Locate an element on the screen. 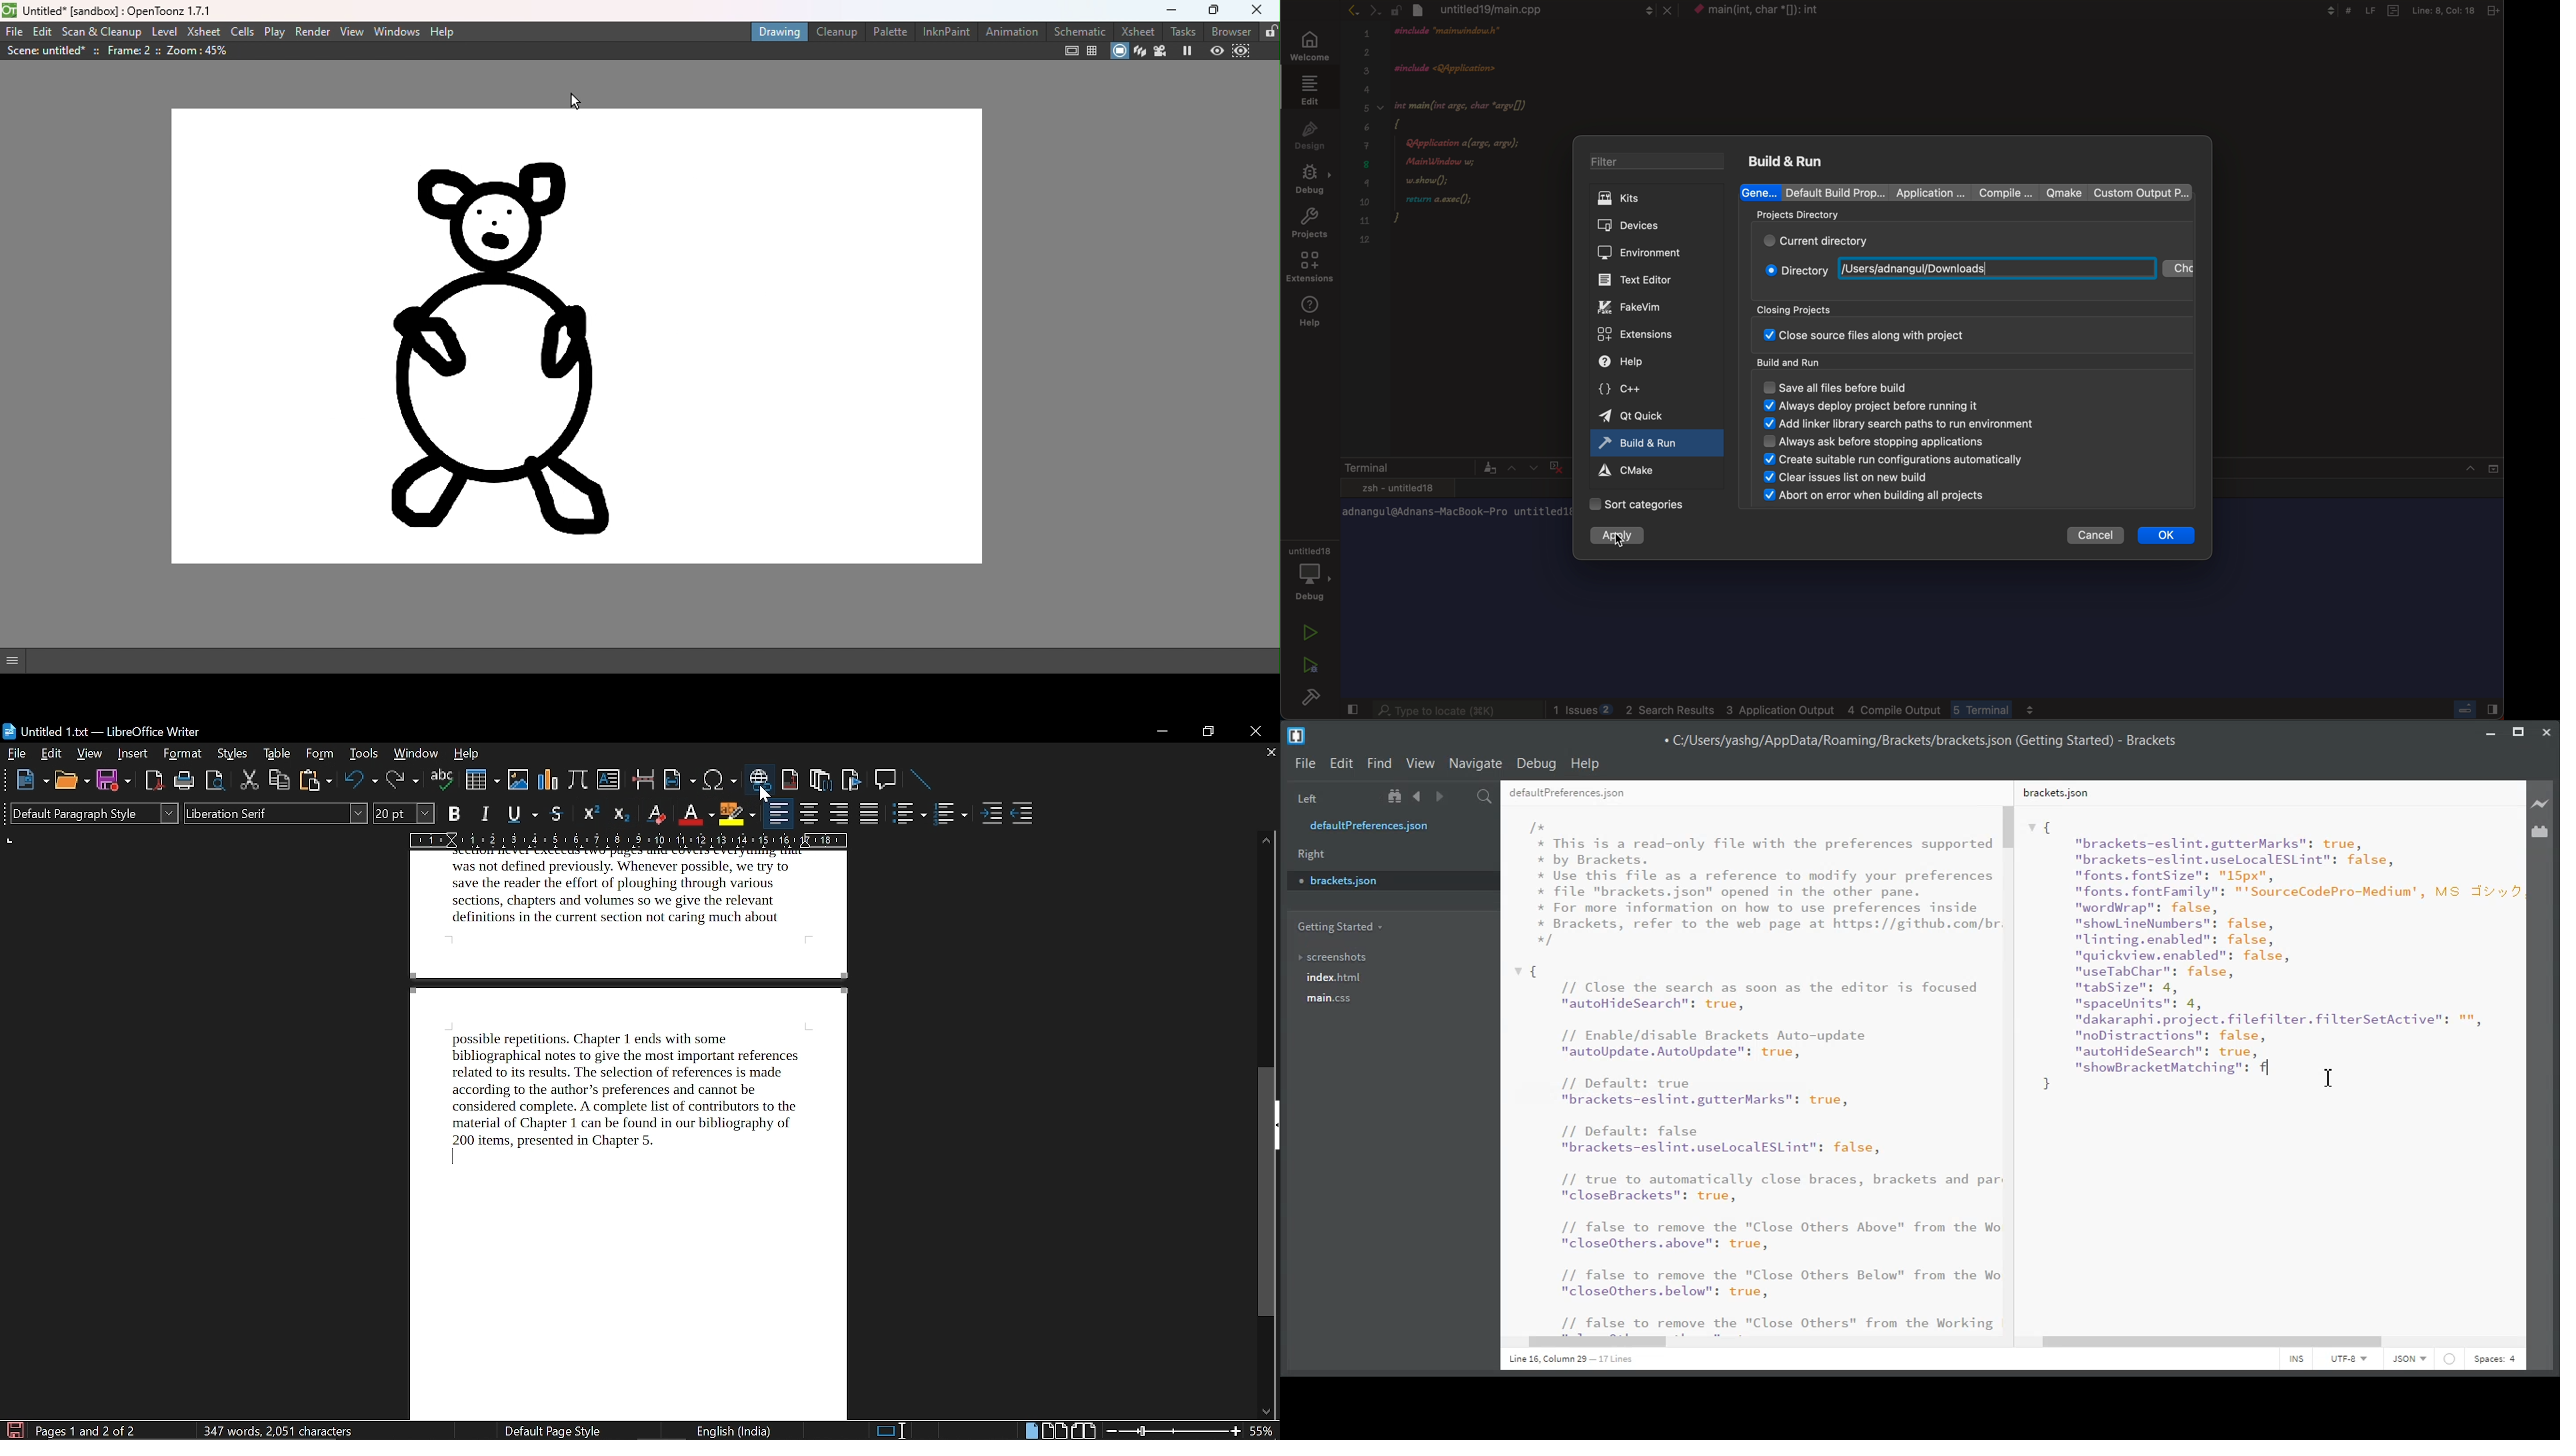 This screenshot has width=2576, height=1456.  is located at coordinates (2405, 9).